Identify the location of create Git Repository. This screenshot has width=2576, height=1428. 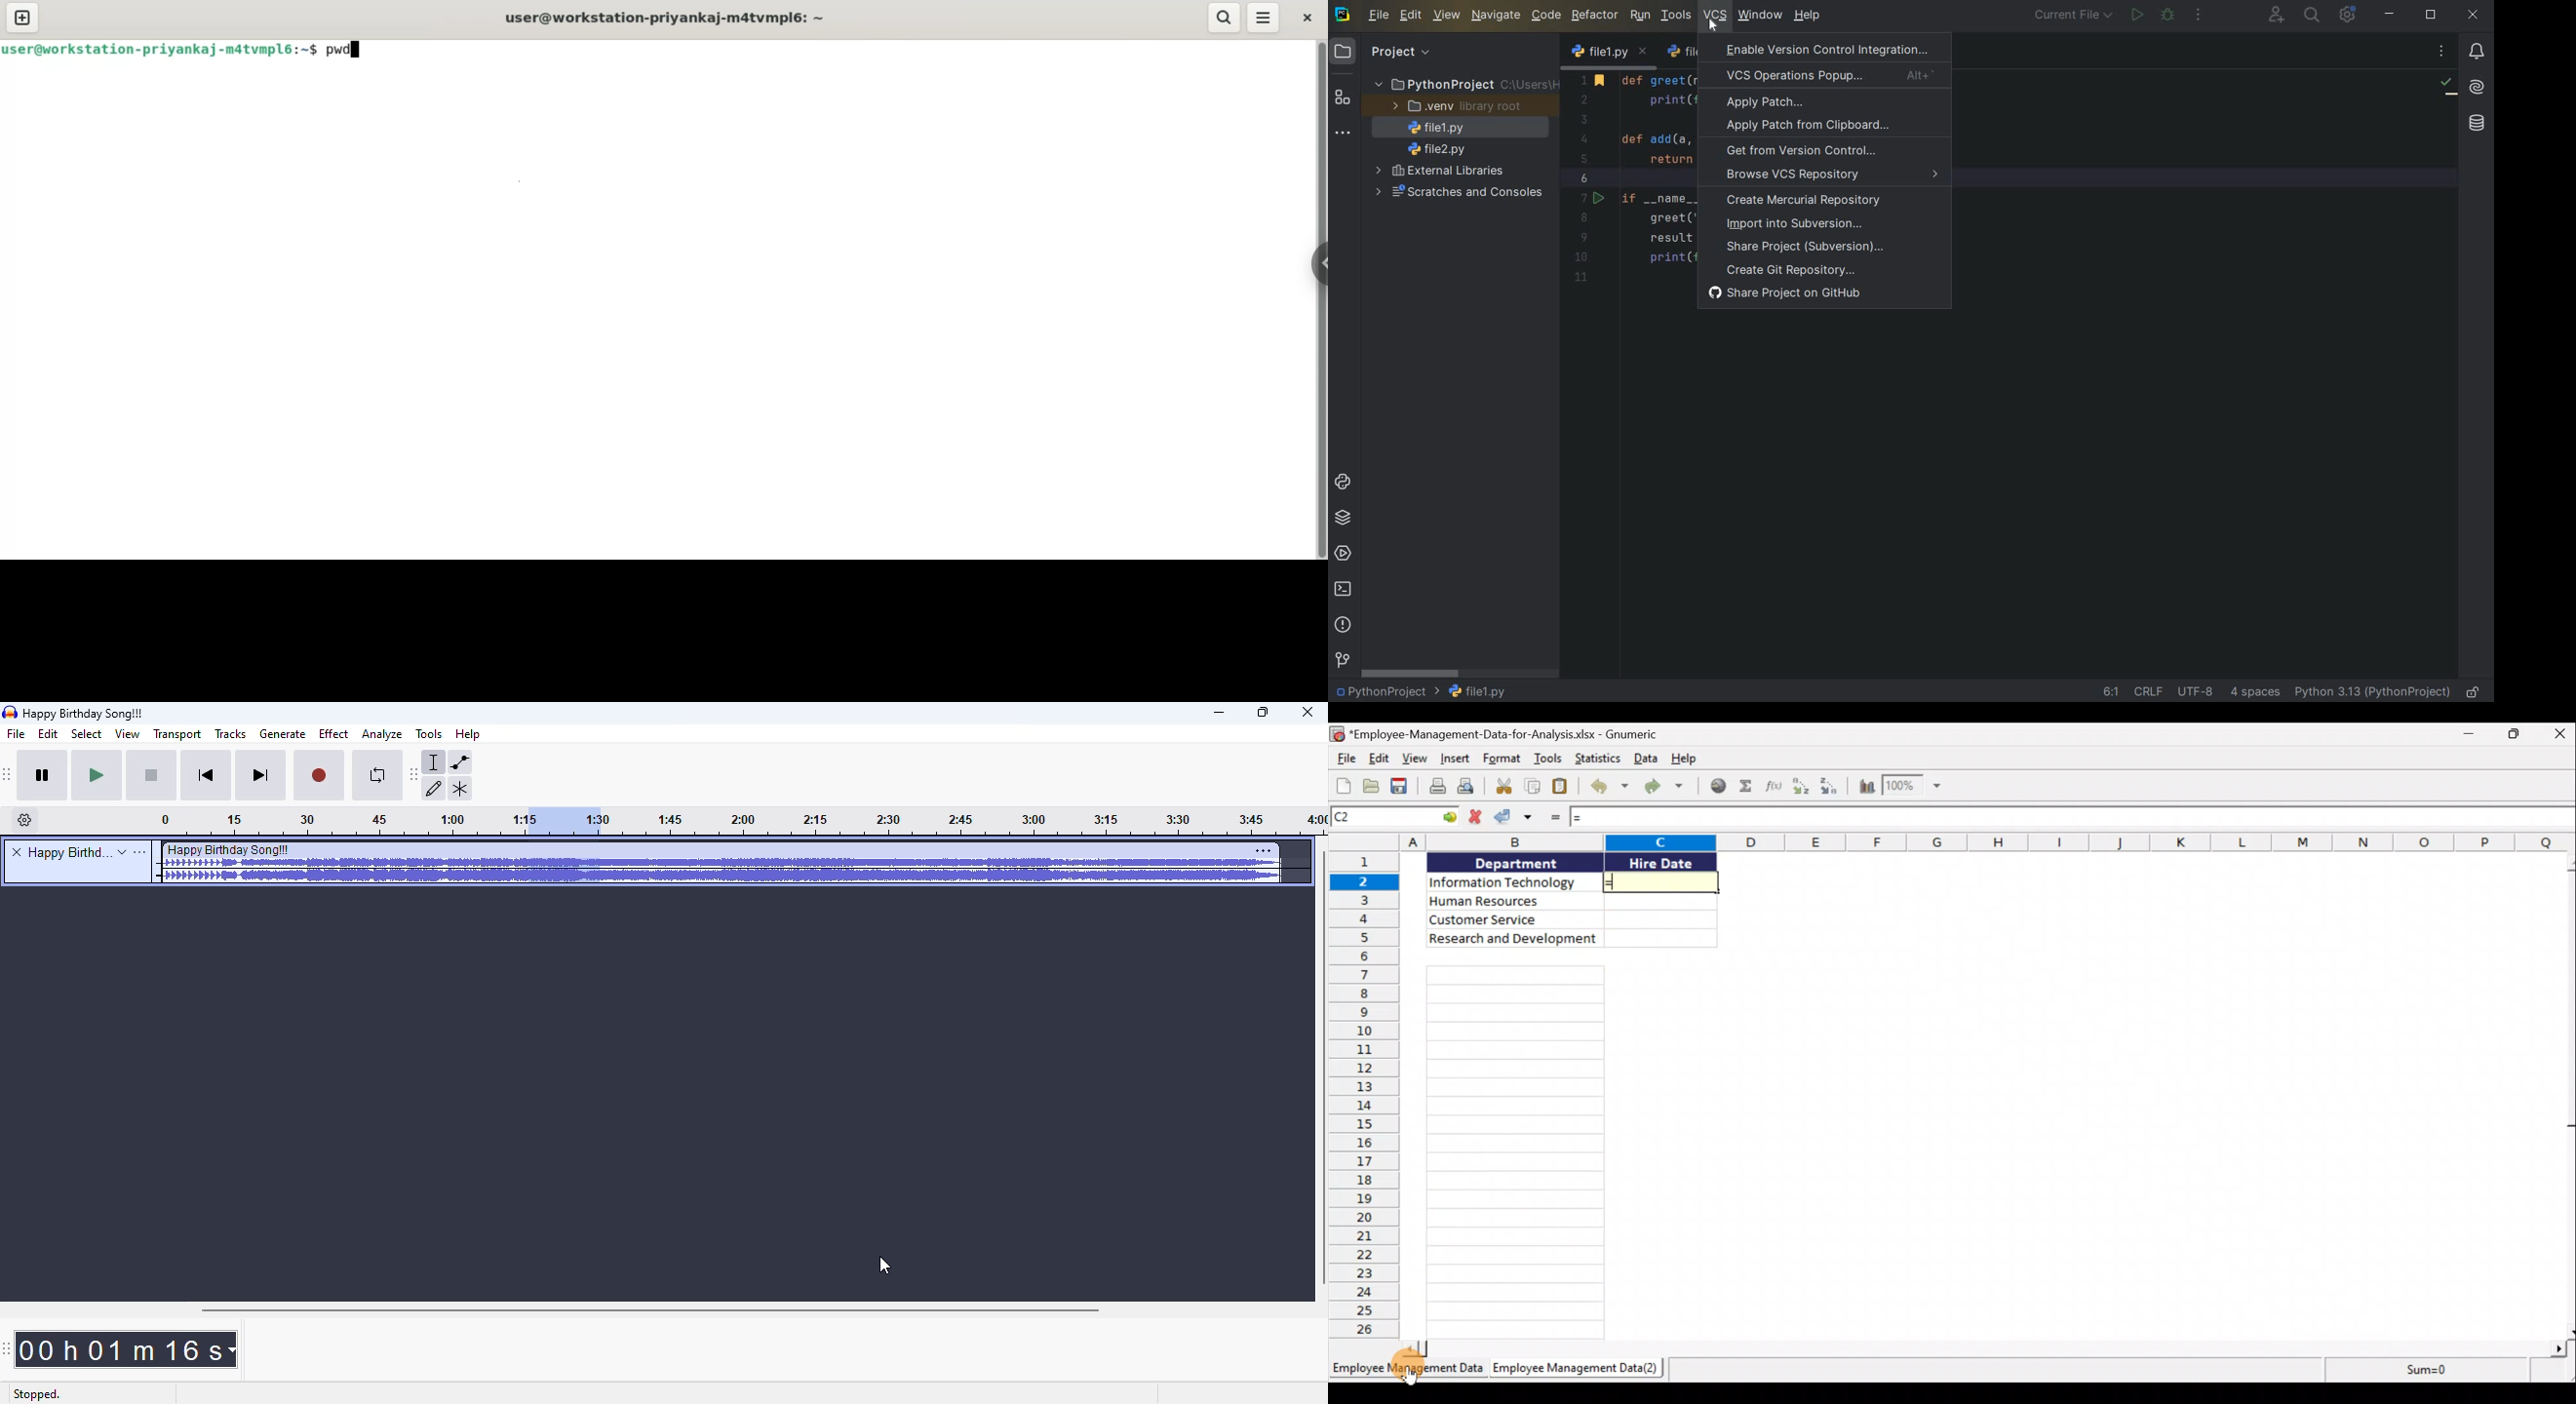
(1789, 270).